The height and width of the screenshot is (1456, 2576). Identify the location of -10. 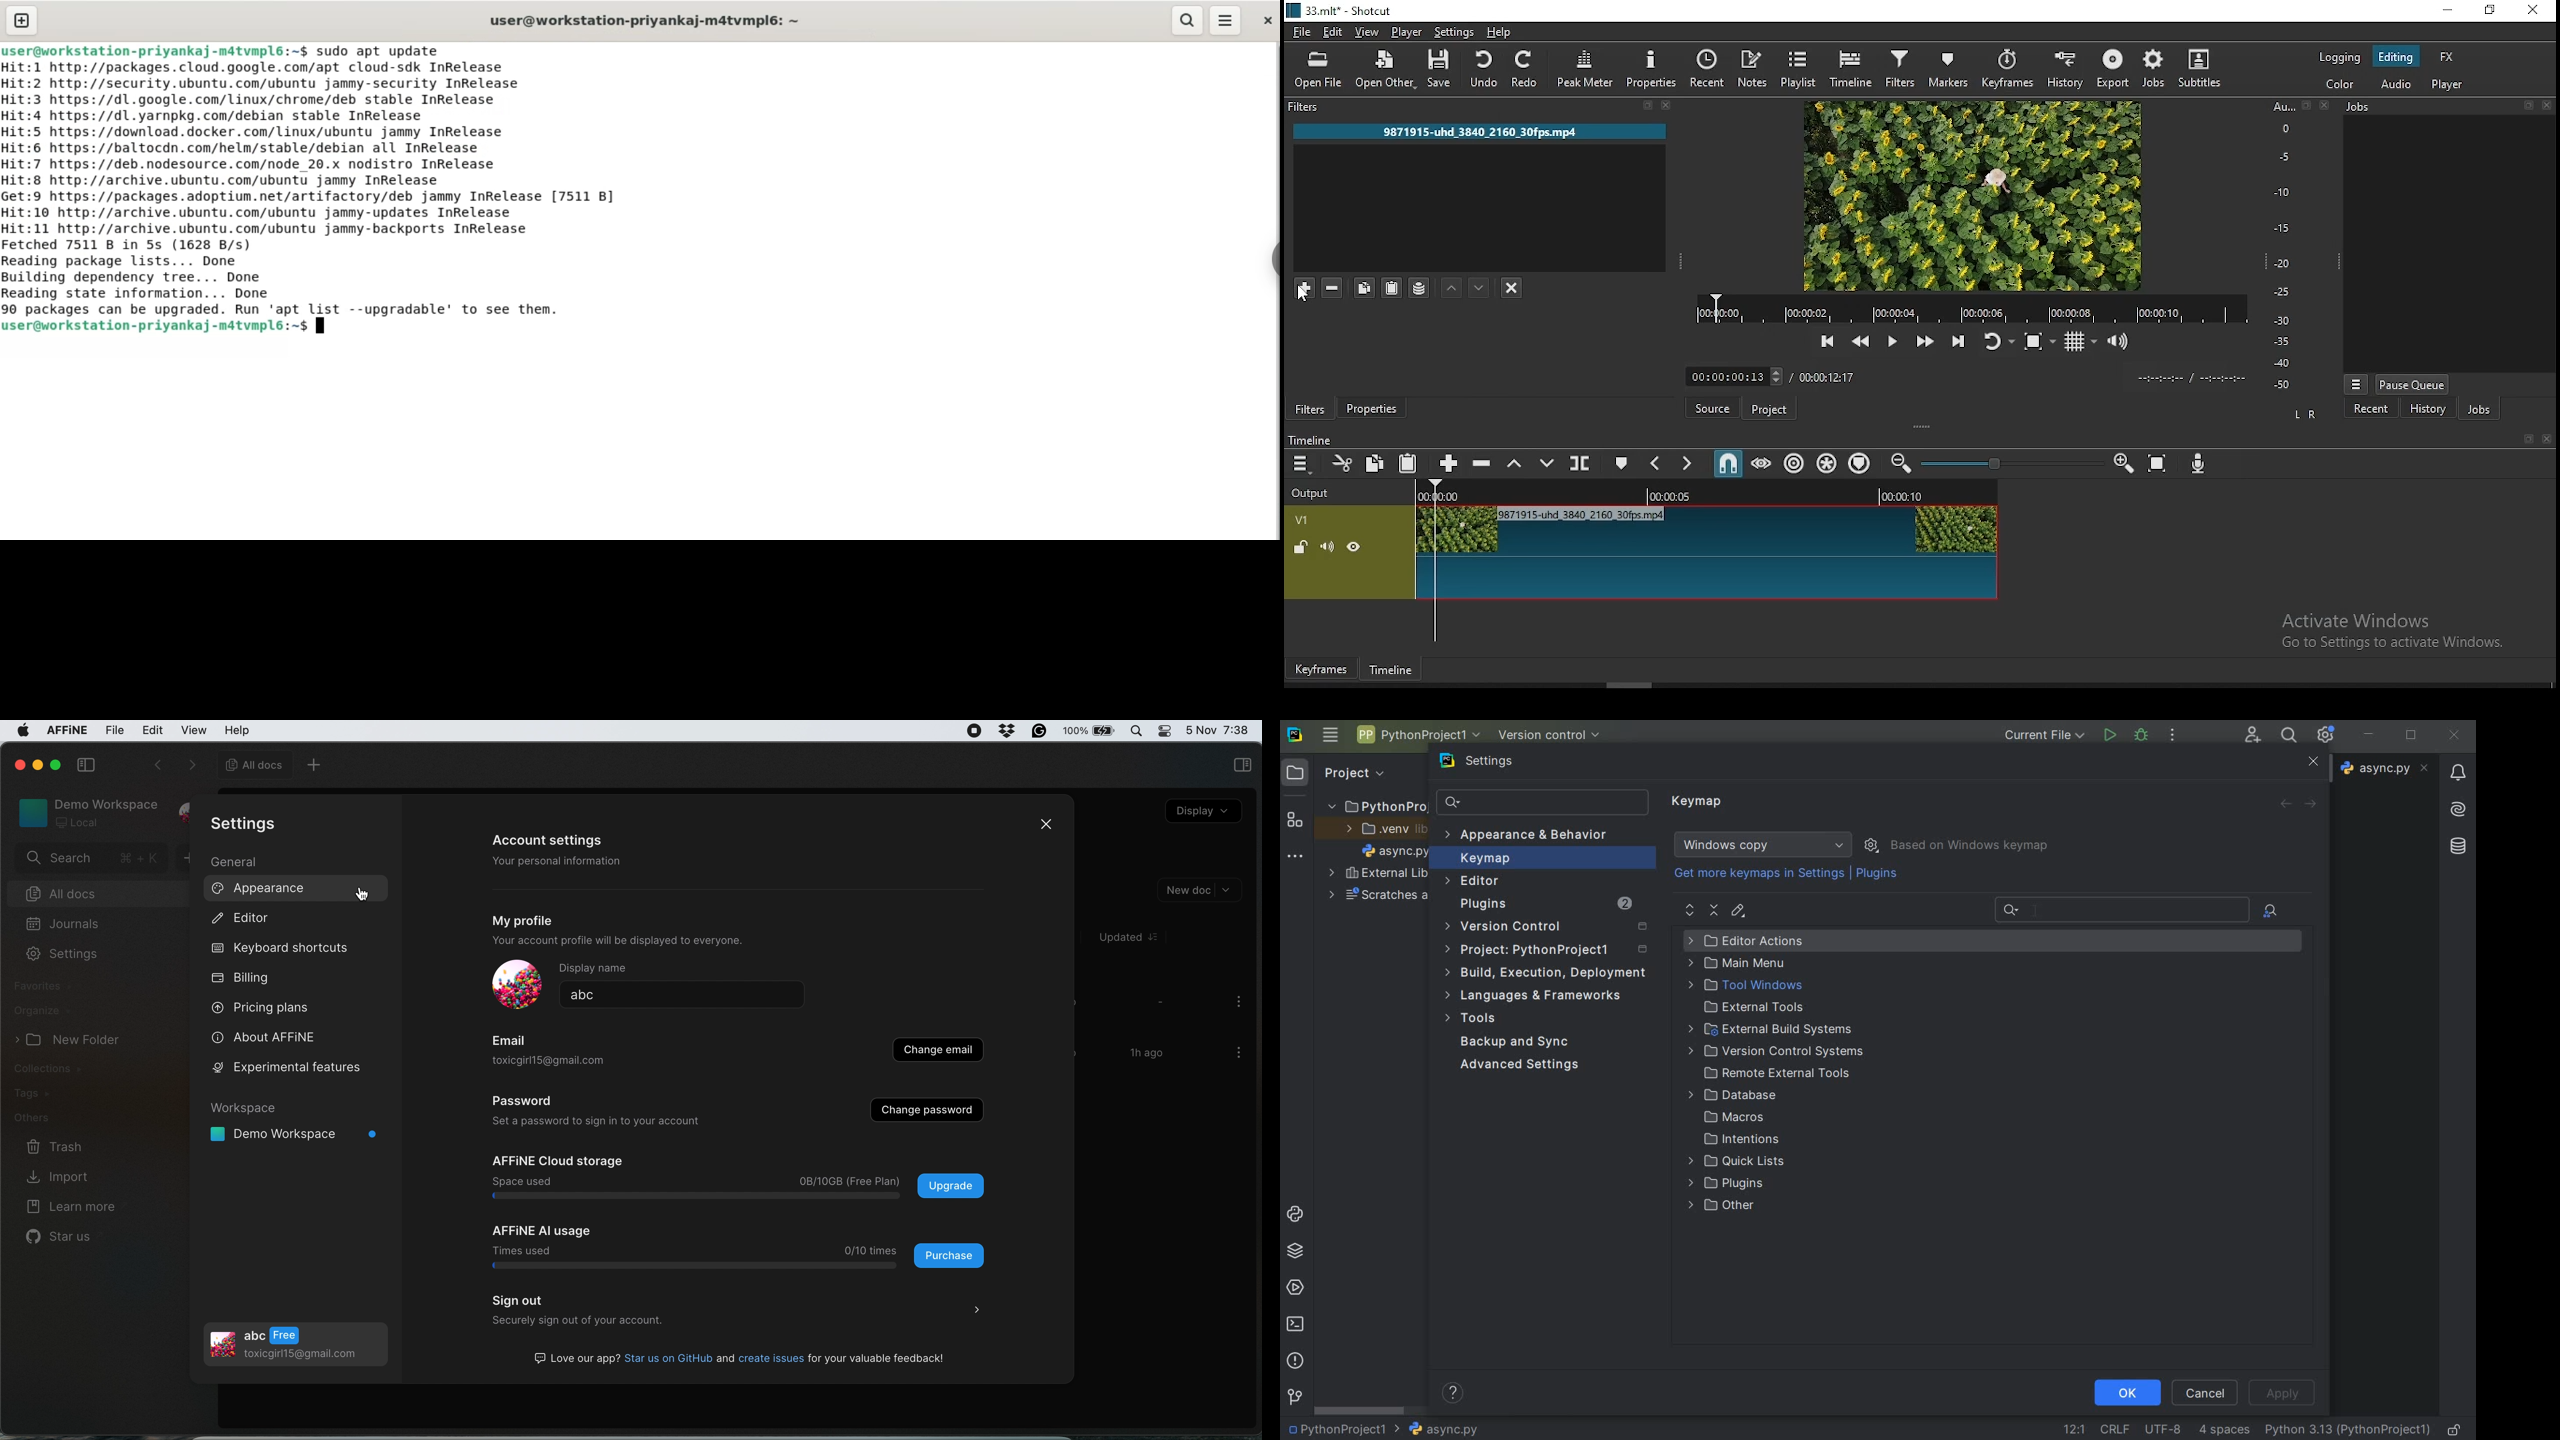
(2283, 190).